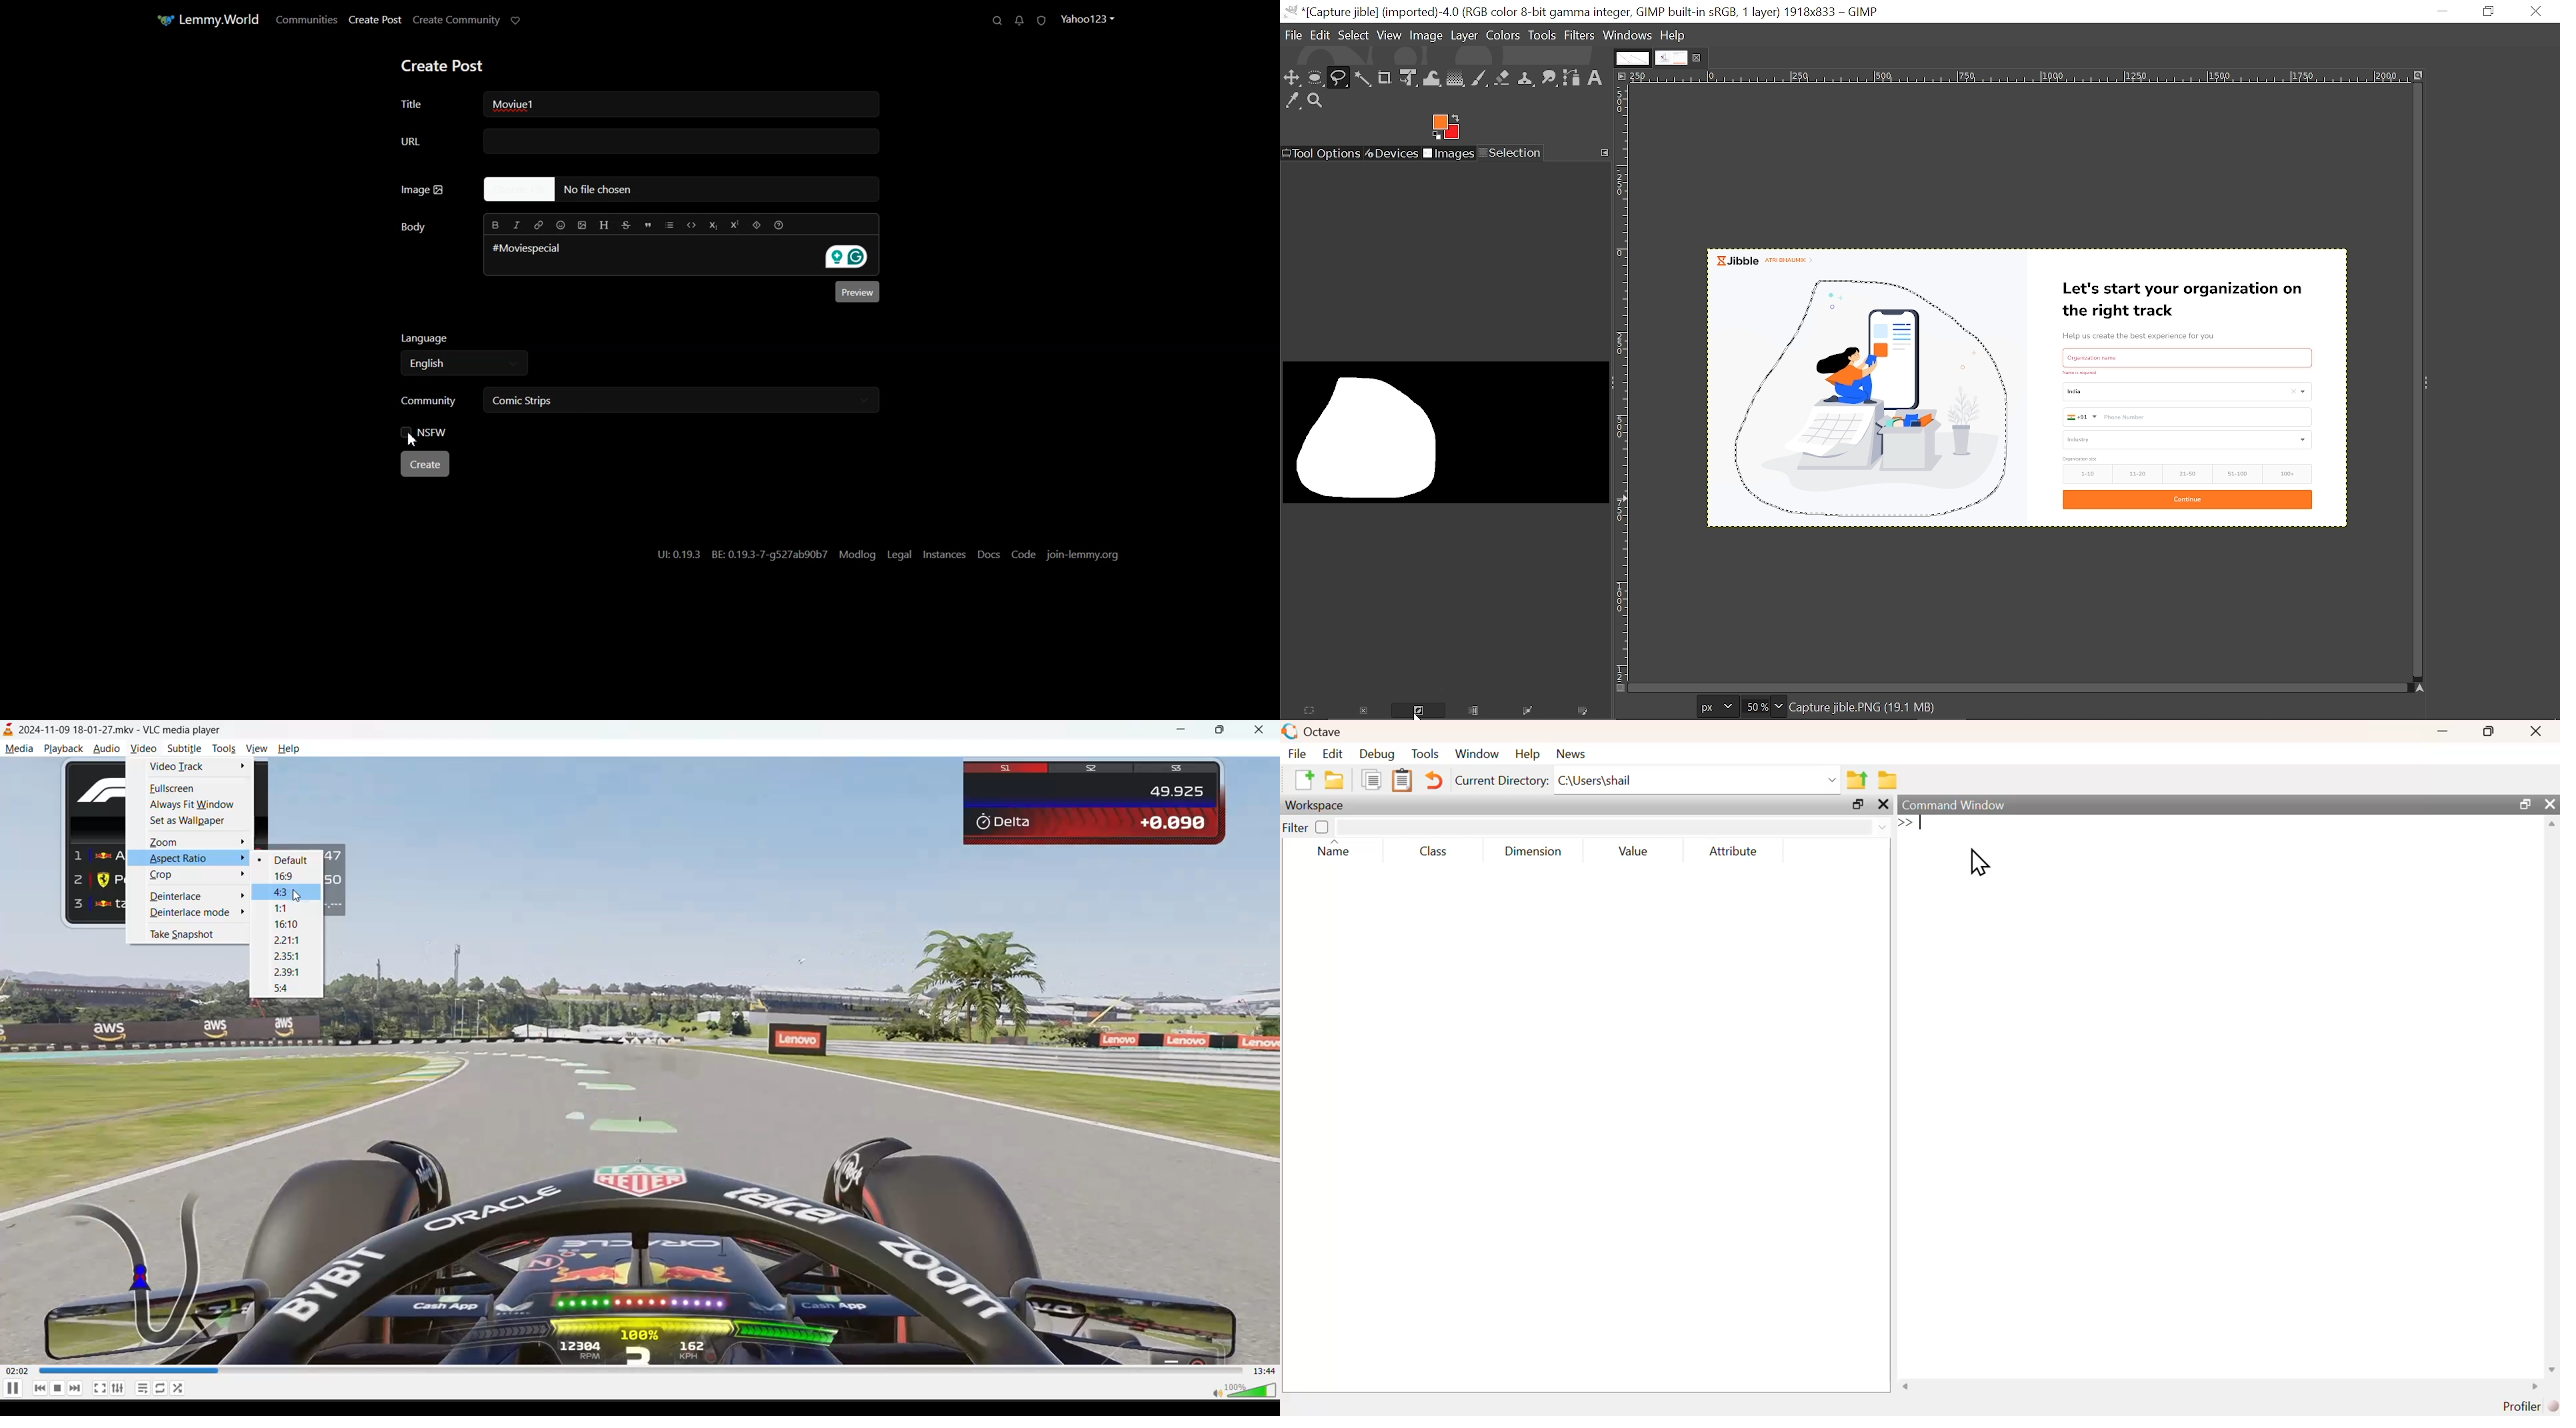 This screenshot has width=2576, height=1428. What do you see at coordinates (182, 1389) in the screenshot?
I see `random` at bounding box center [182, 1389].